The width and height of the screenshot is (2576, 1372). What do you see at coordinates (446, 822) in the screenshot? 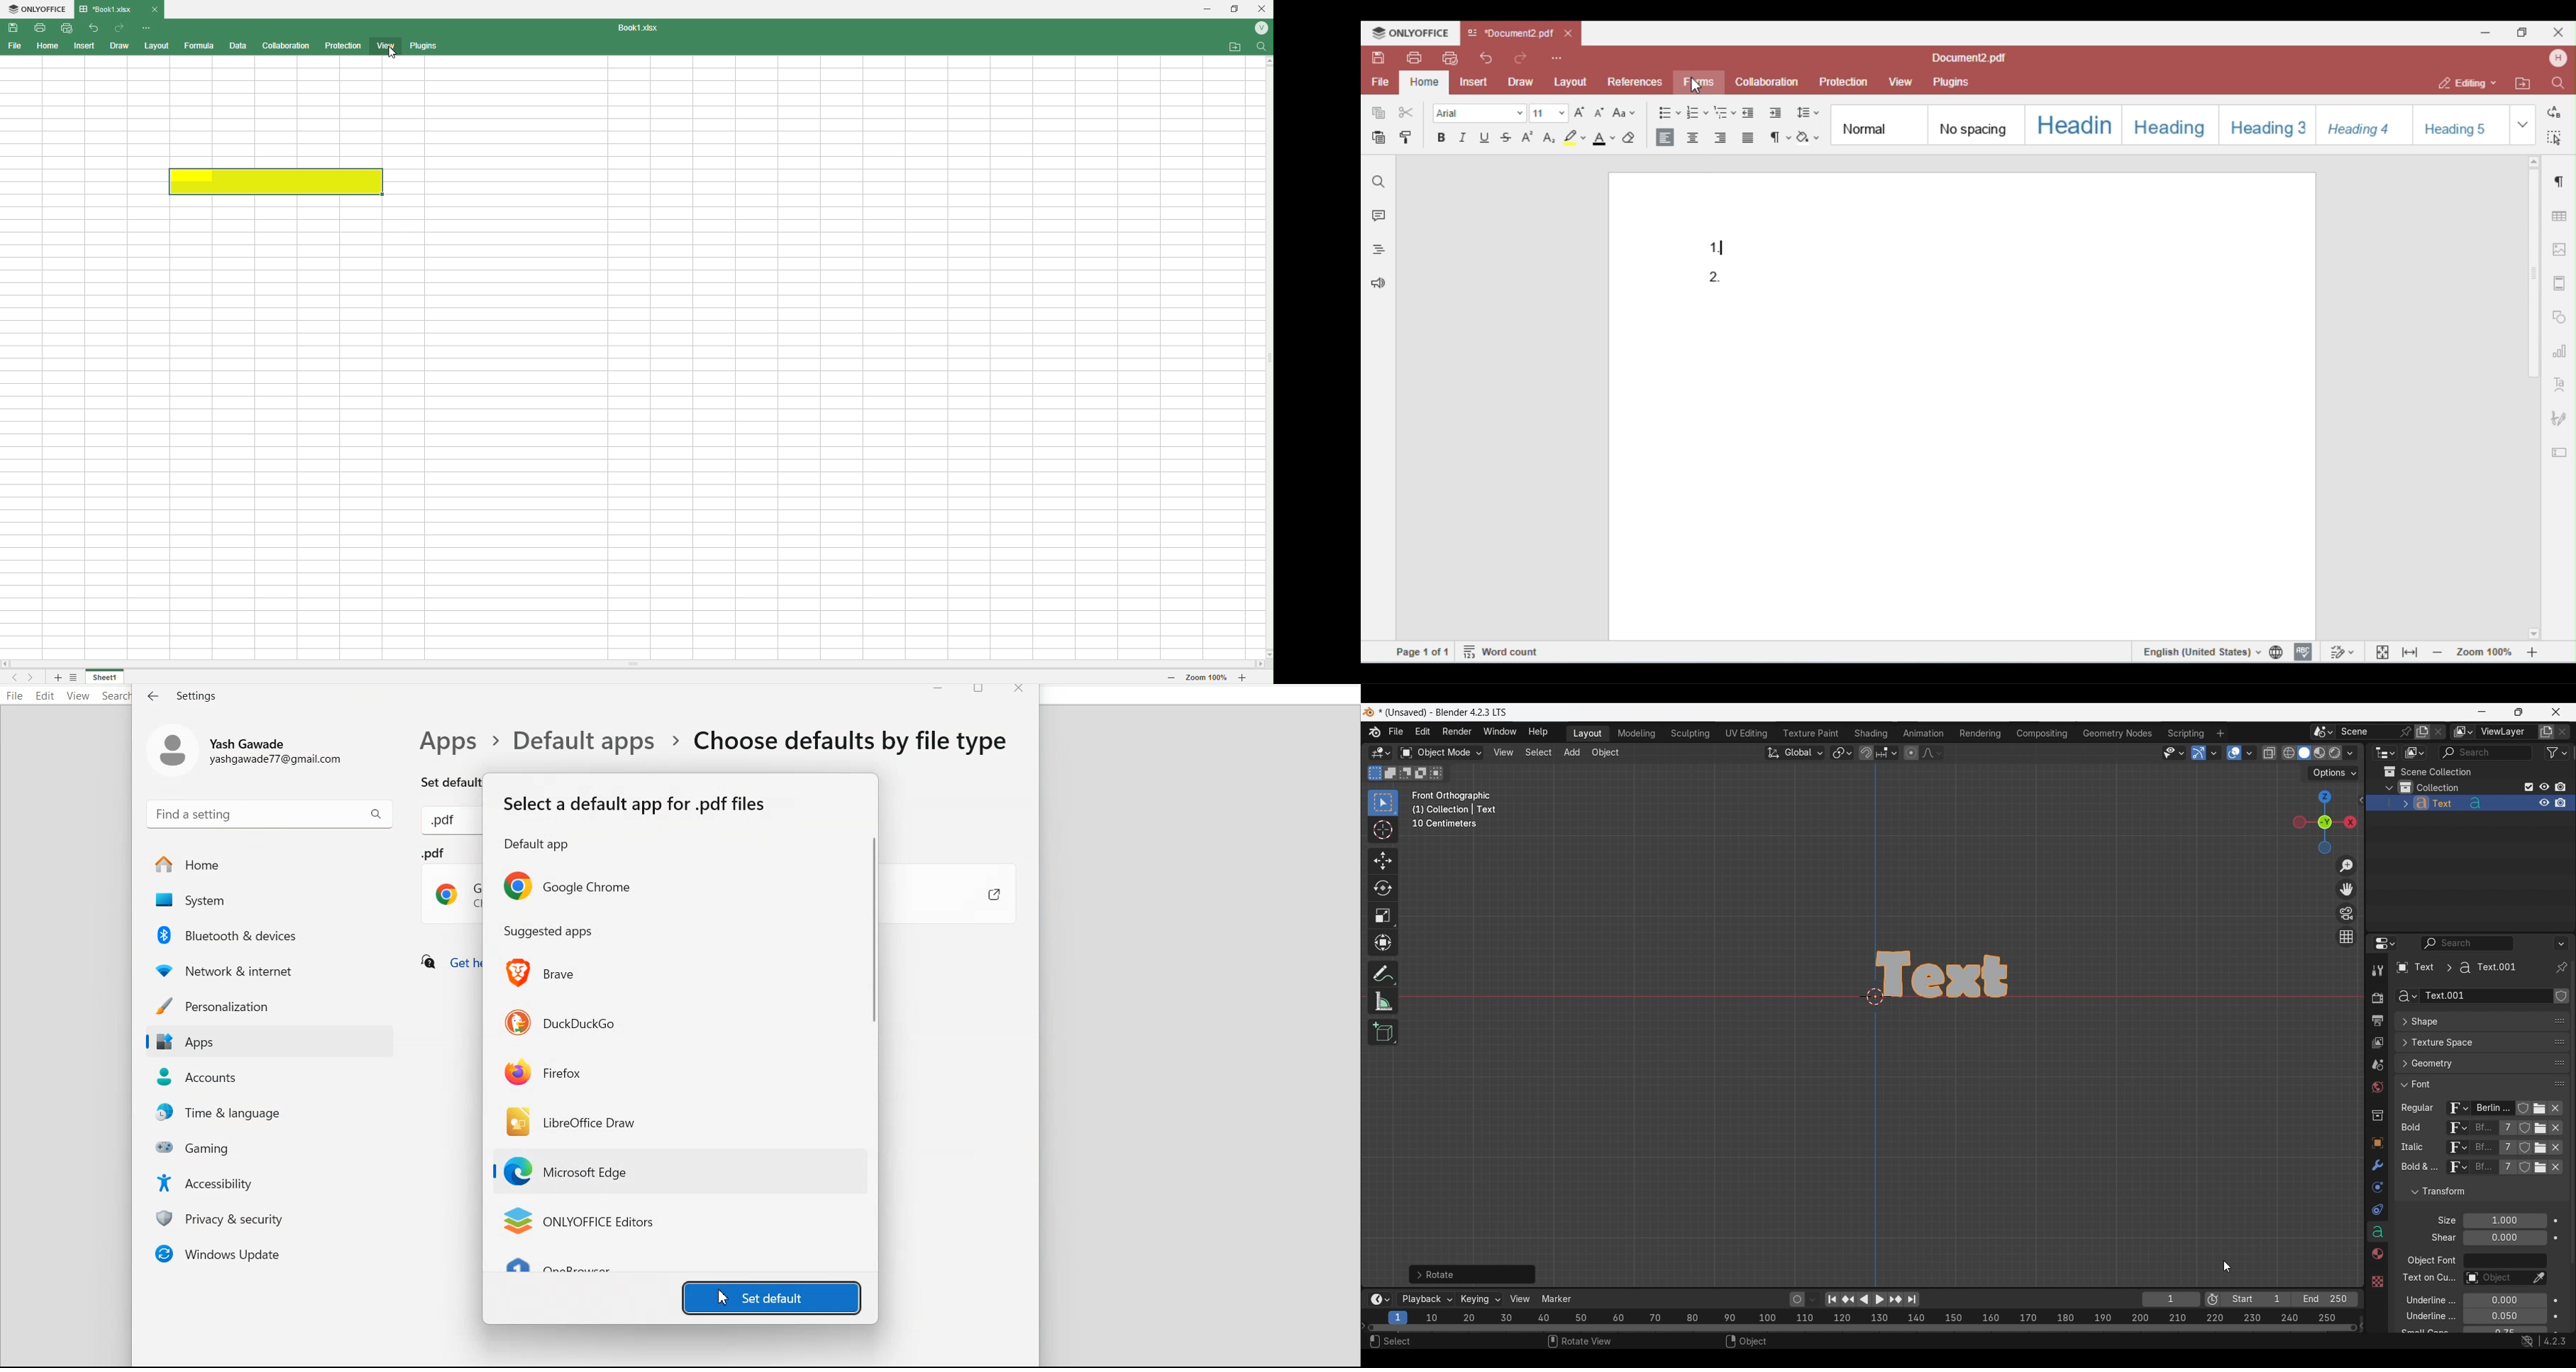
I see `Text` at bounding box center [446, 822].